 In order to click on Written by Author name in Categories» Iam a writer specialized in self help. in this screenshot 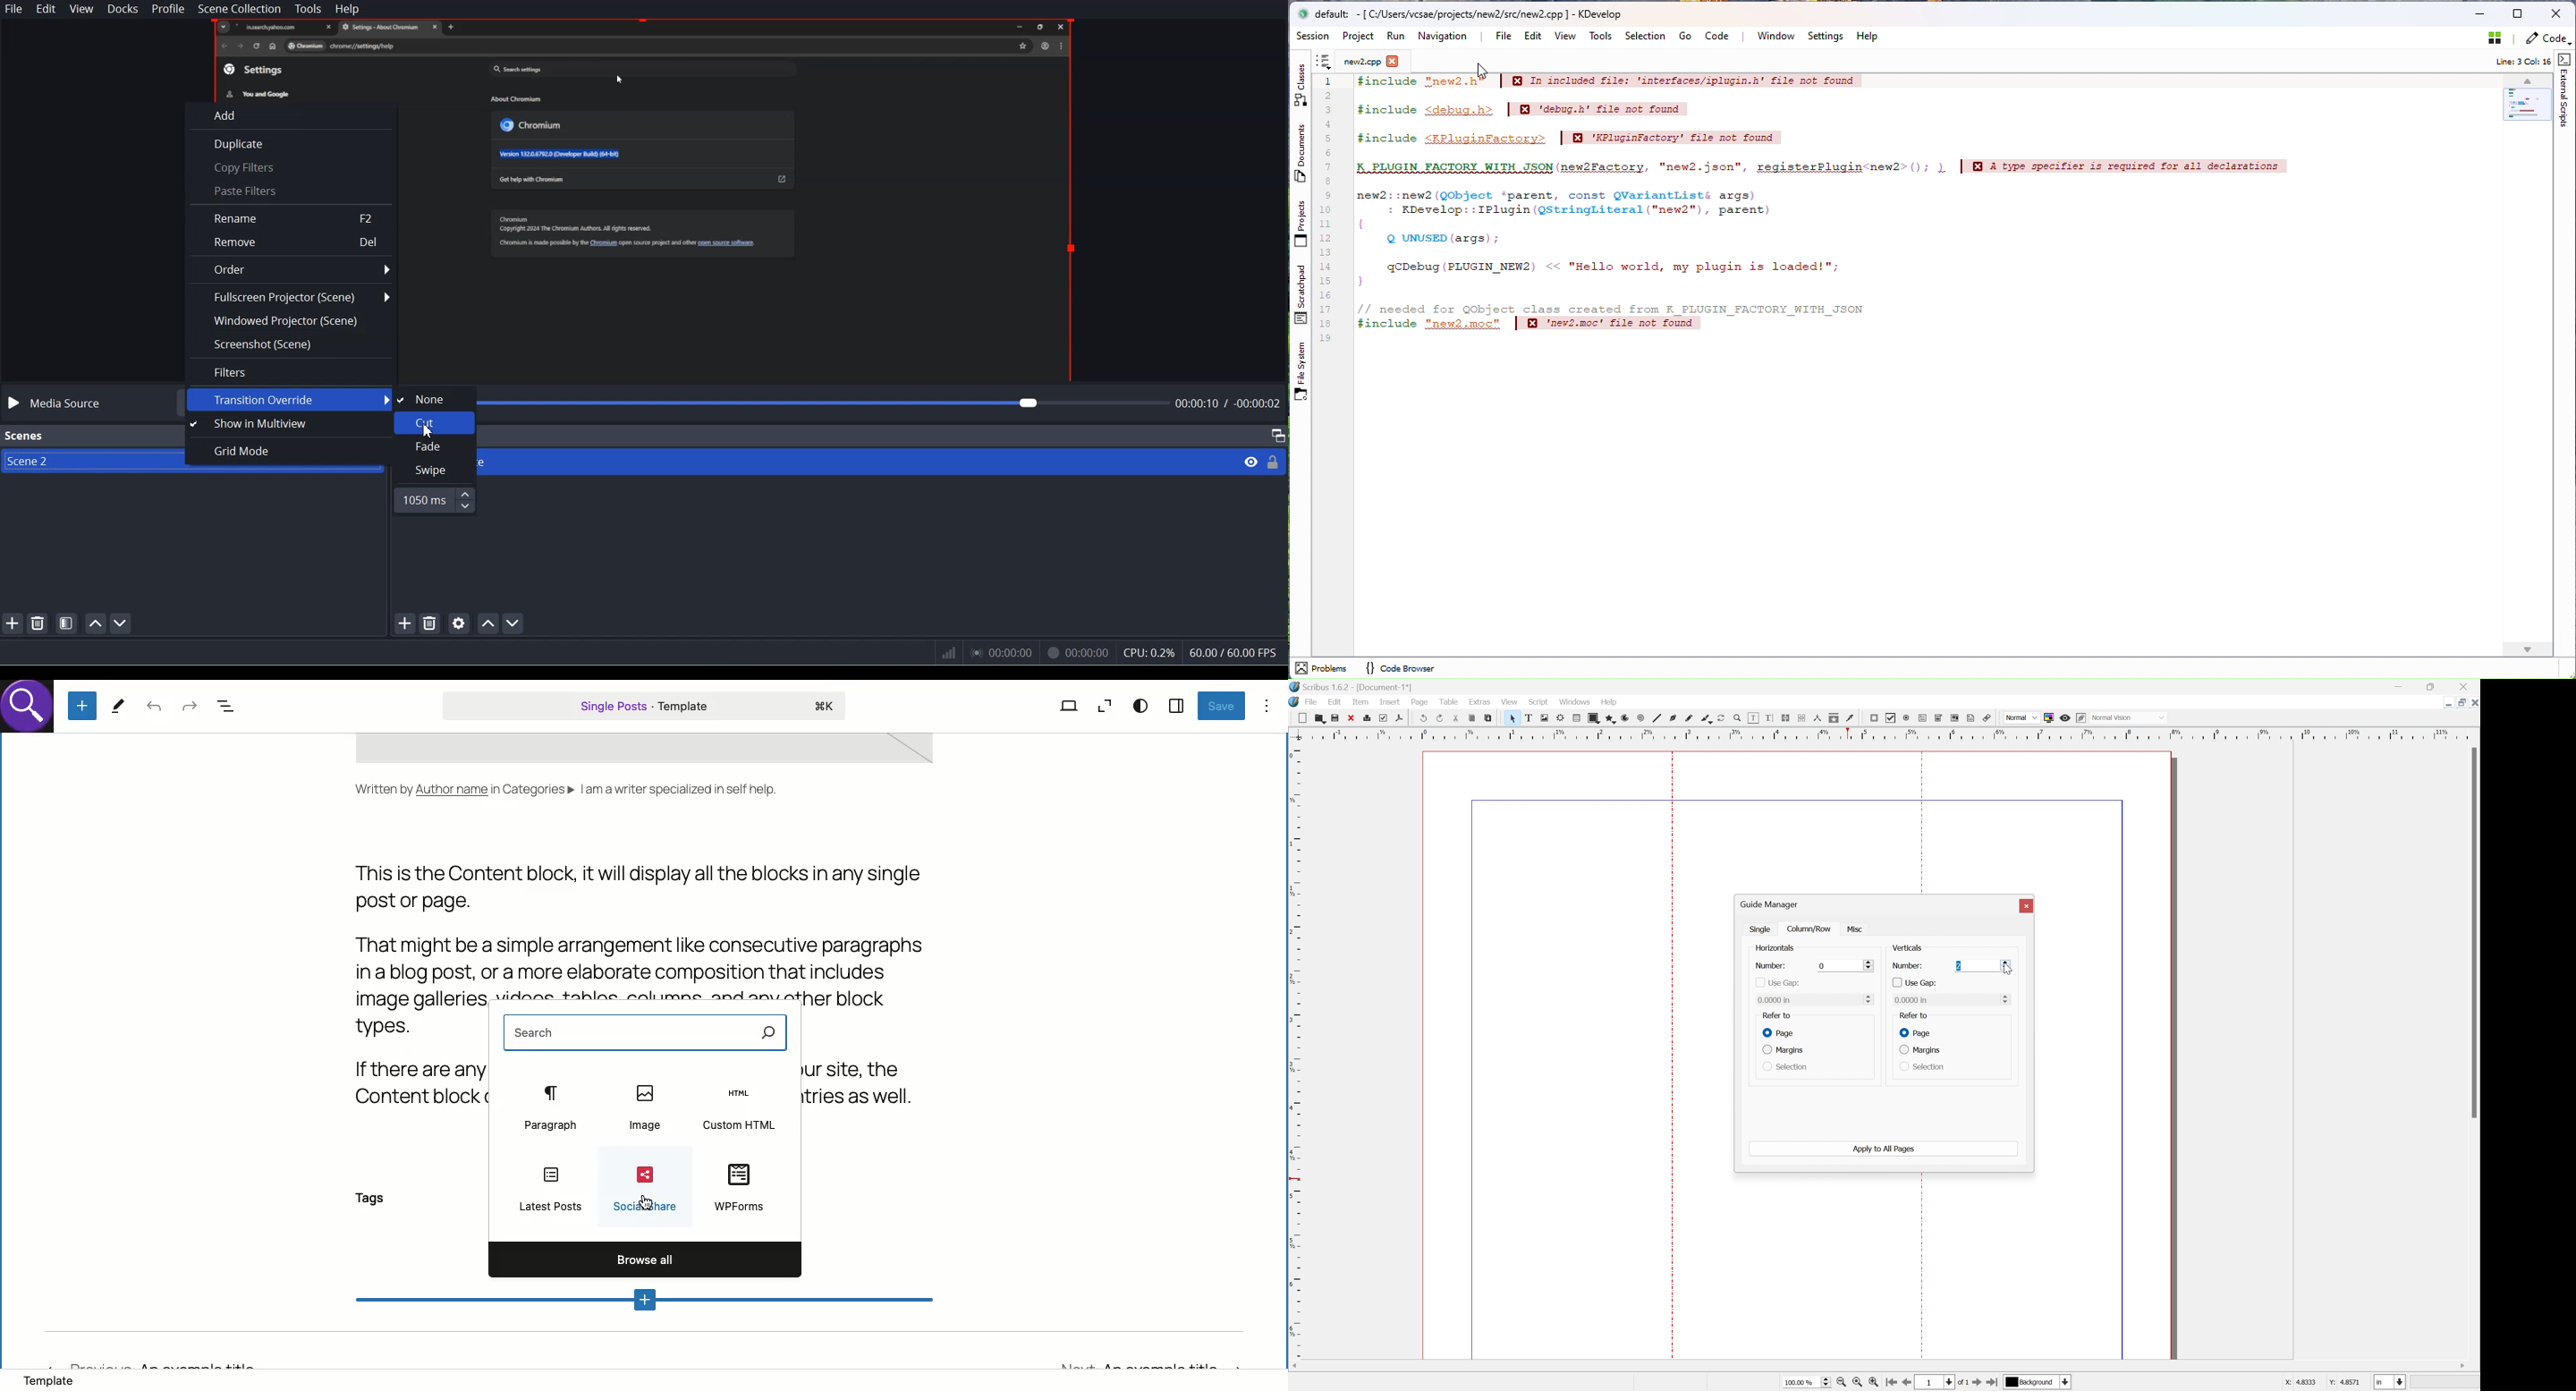, I will do `click(564, 794)`.